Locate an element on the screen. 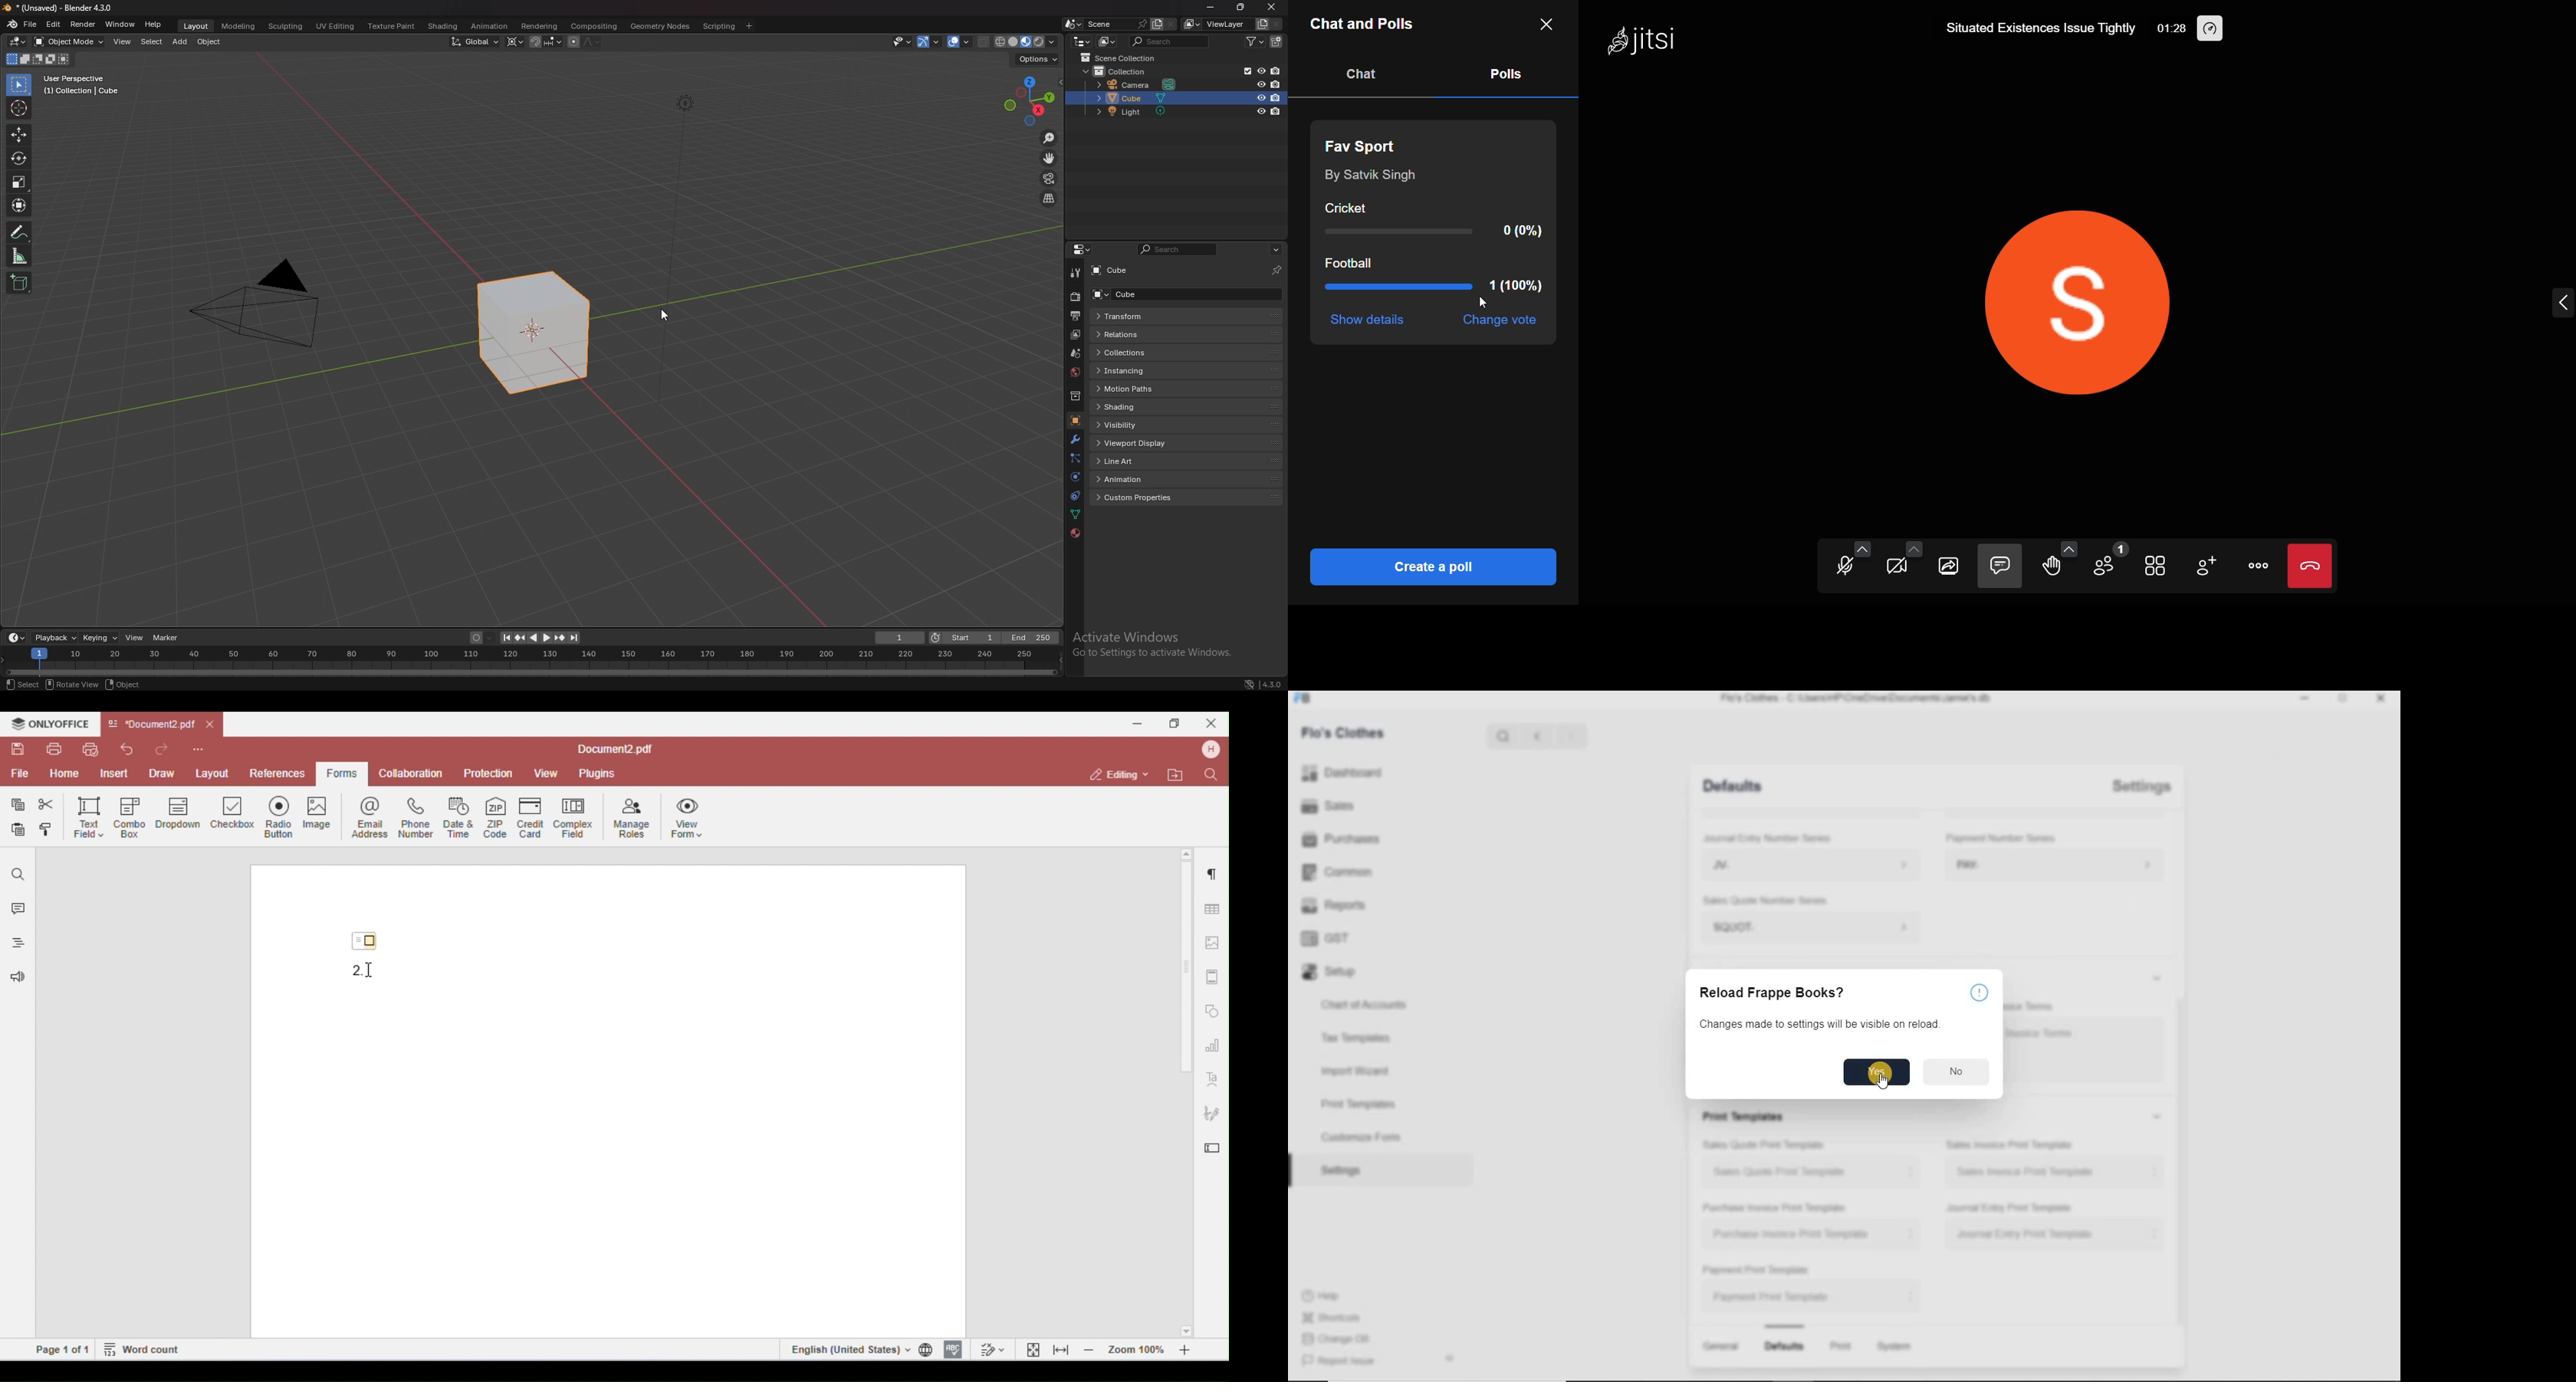  hide in viewport is located at coordinates (1259, 85).